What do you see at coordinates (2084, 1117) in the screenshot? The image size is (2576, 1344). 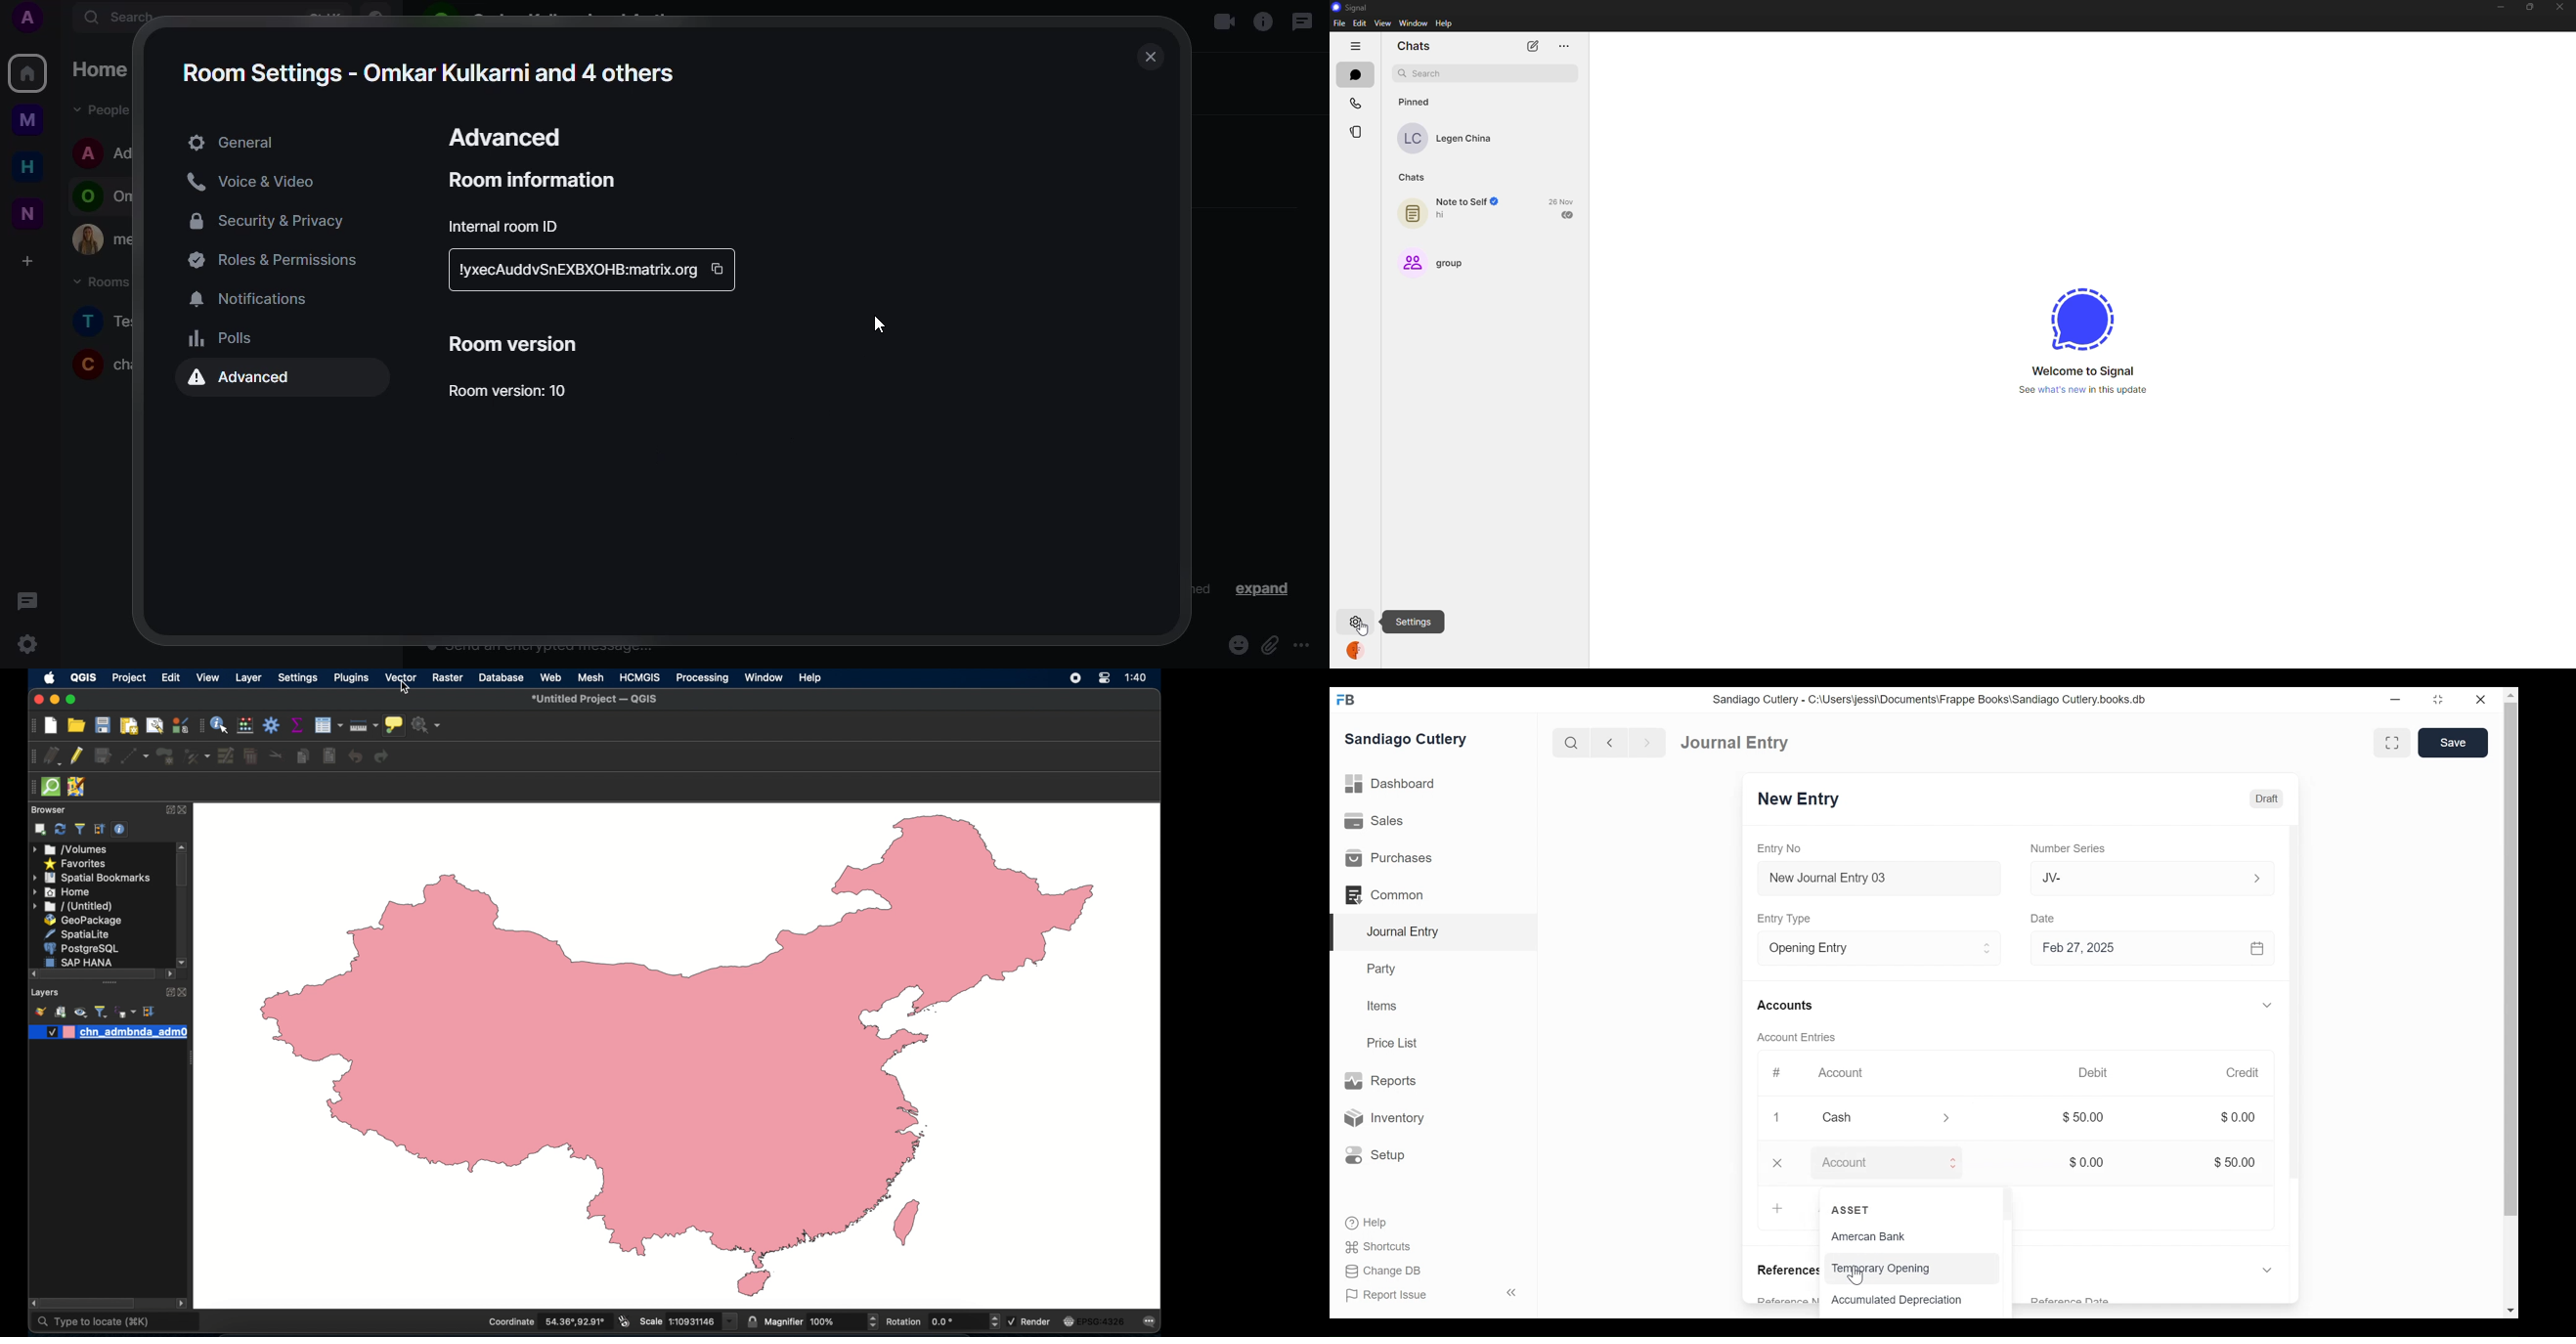 I see `$50.00` at bounding box center [2084, 1117].